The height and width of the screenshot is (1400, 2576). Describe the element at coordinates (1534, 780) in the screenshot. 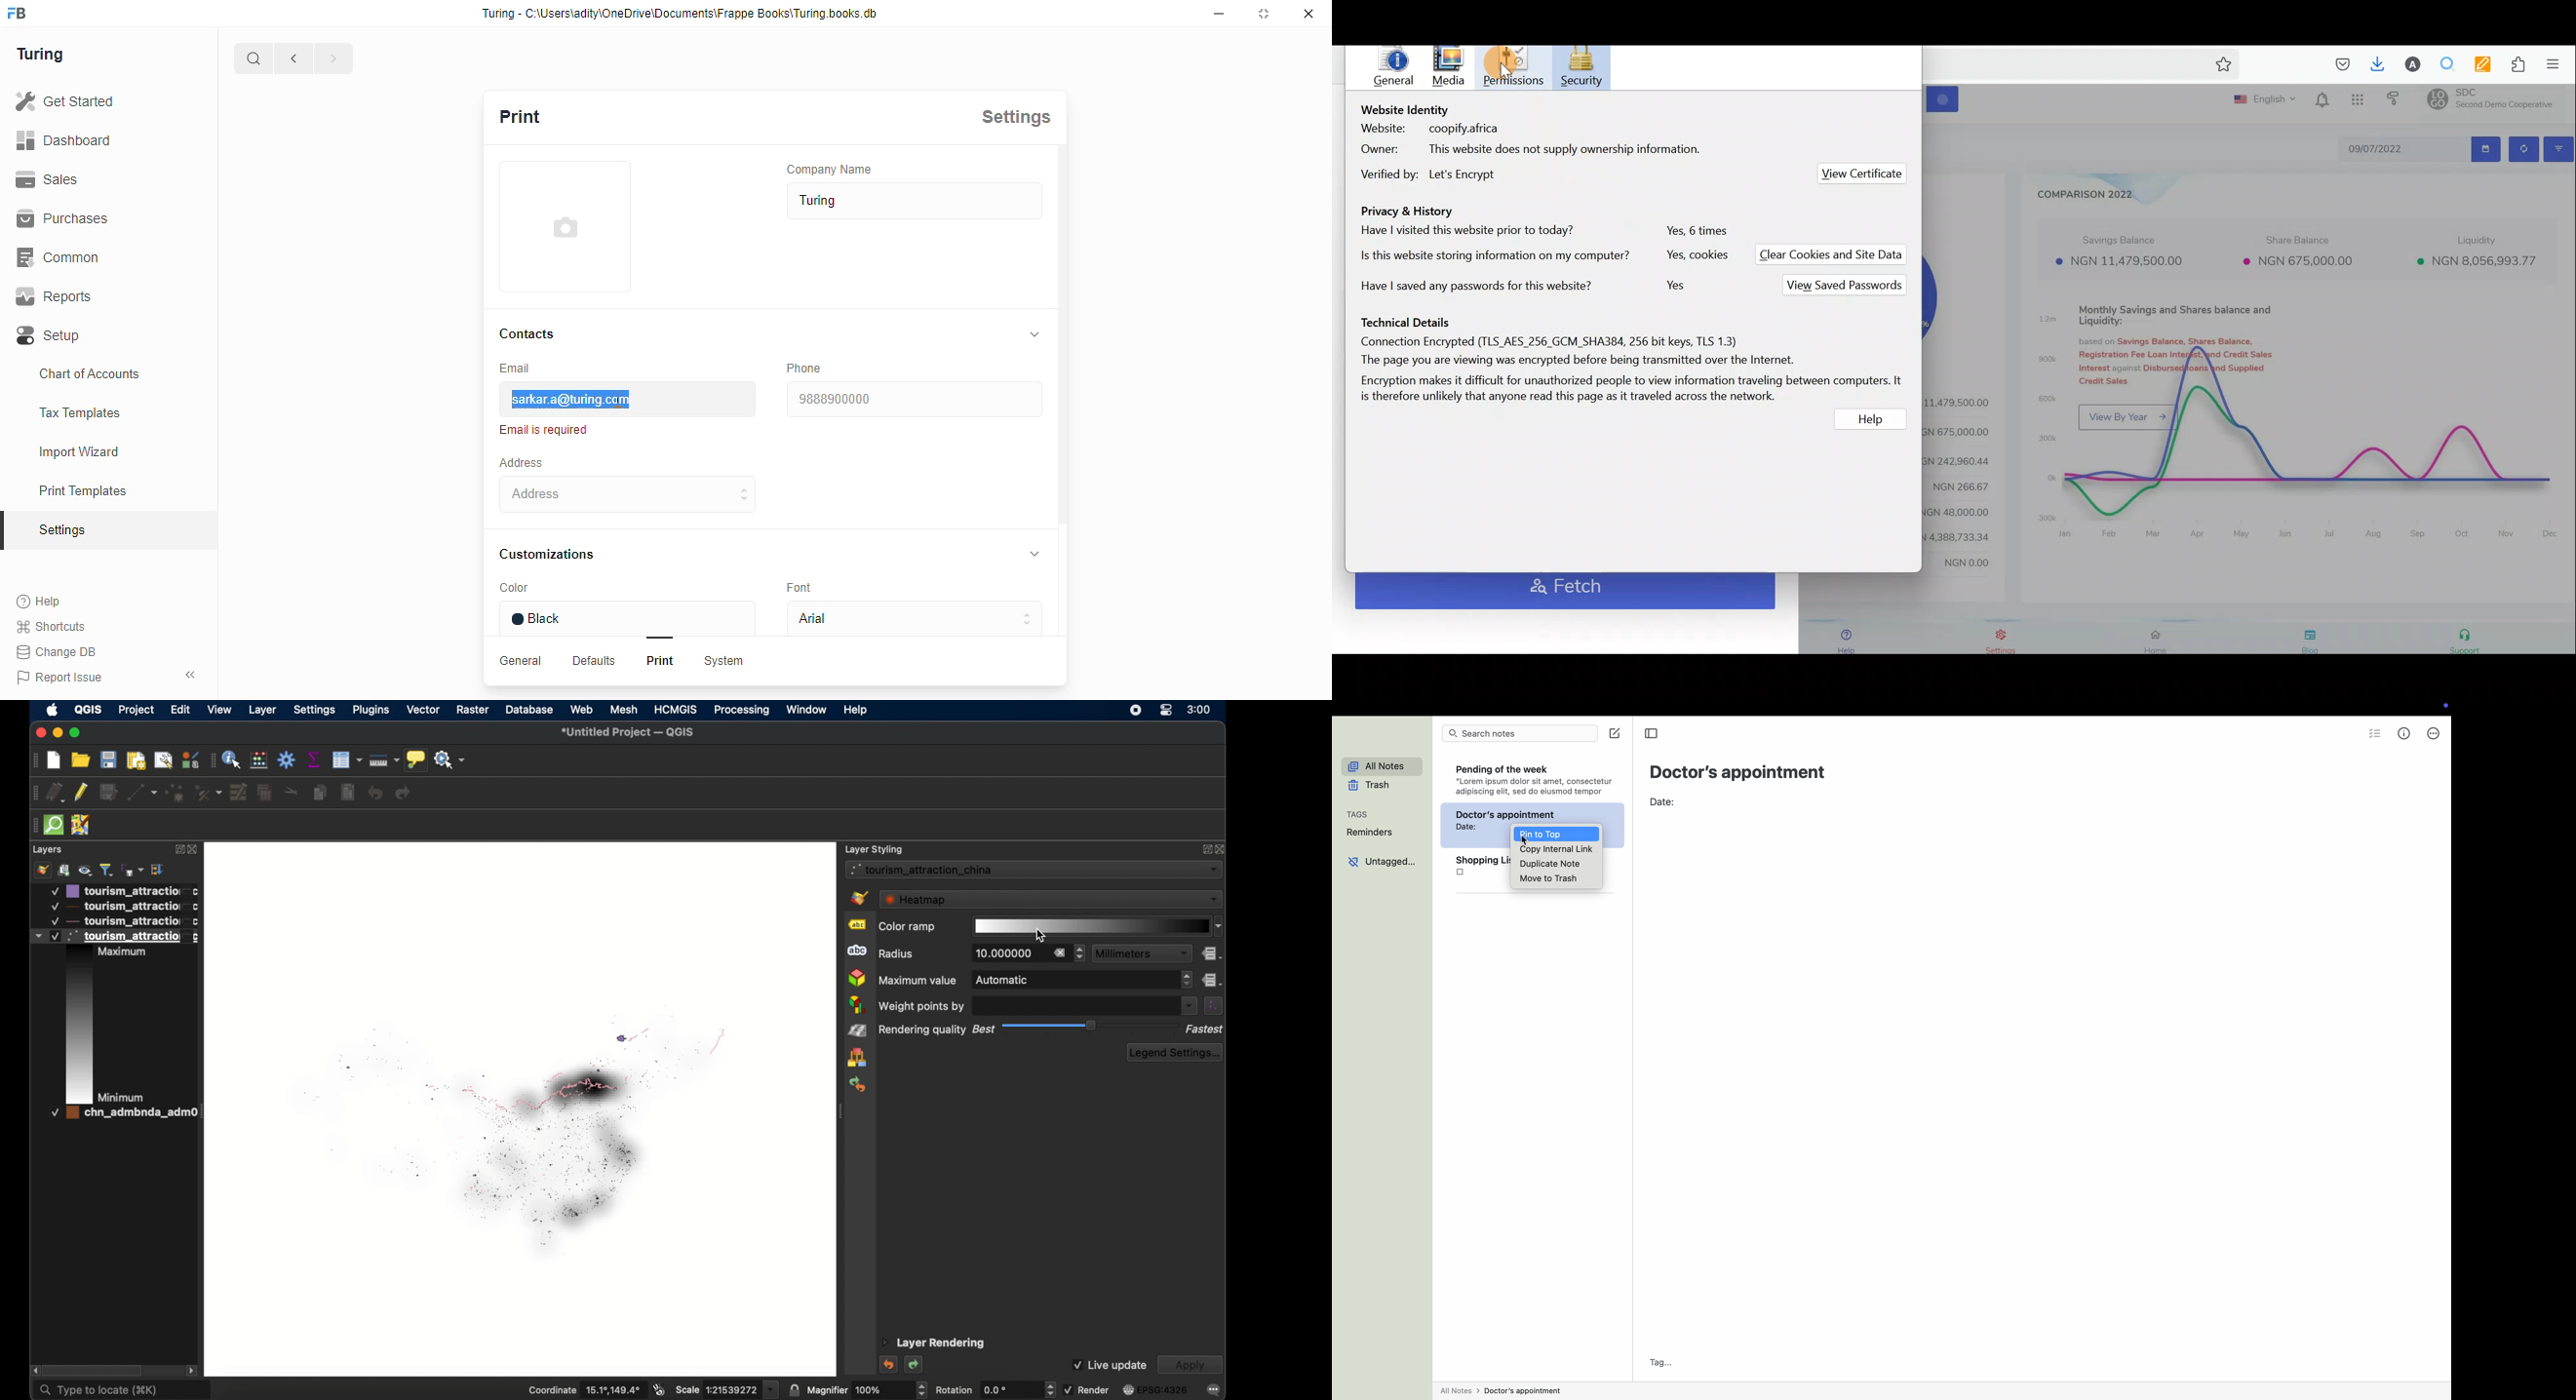

I see `Pending of the week
“Lorem ipsum dolor sit amet, consectetur
adipiscing elit, sed do eiusmod tempor` at that location.